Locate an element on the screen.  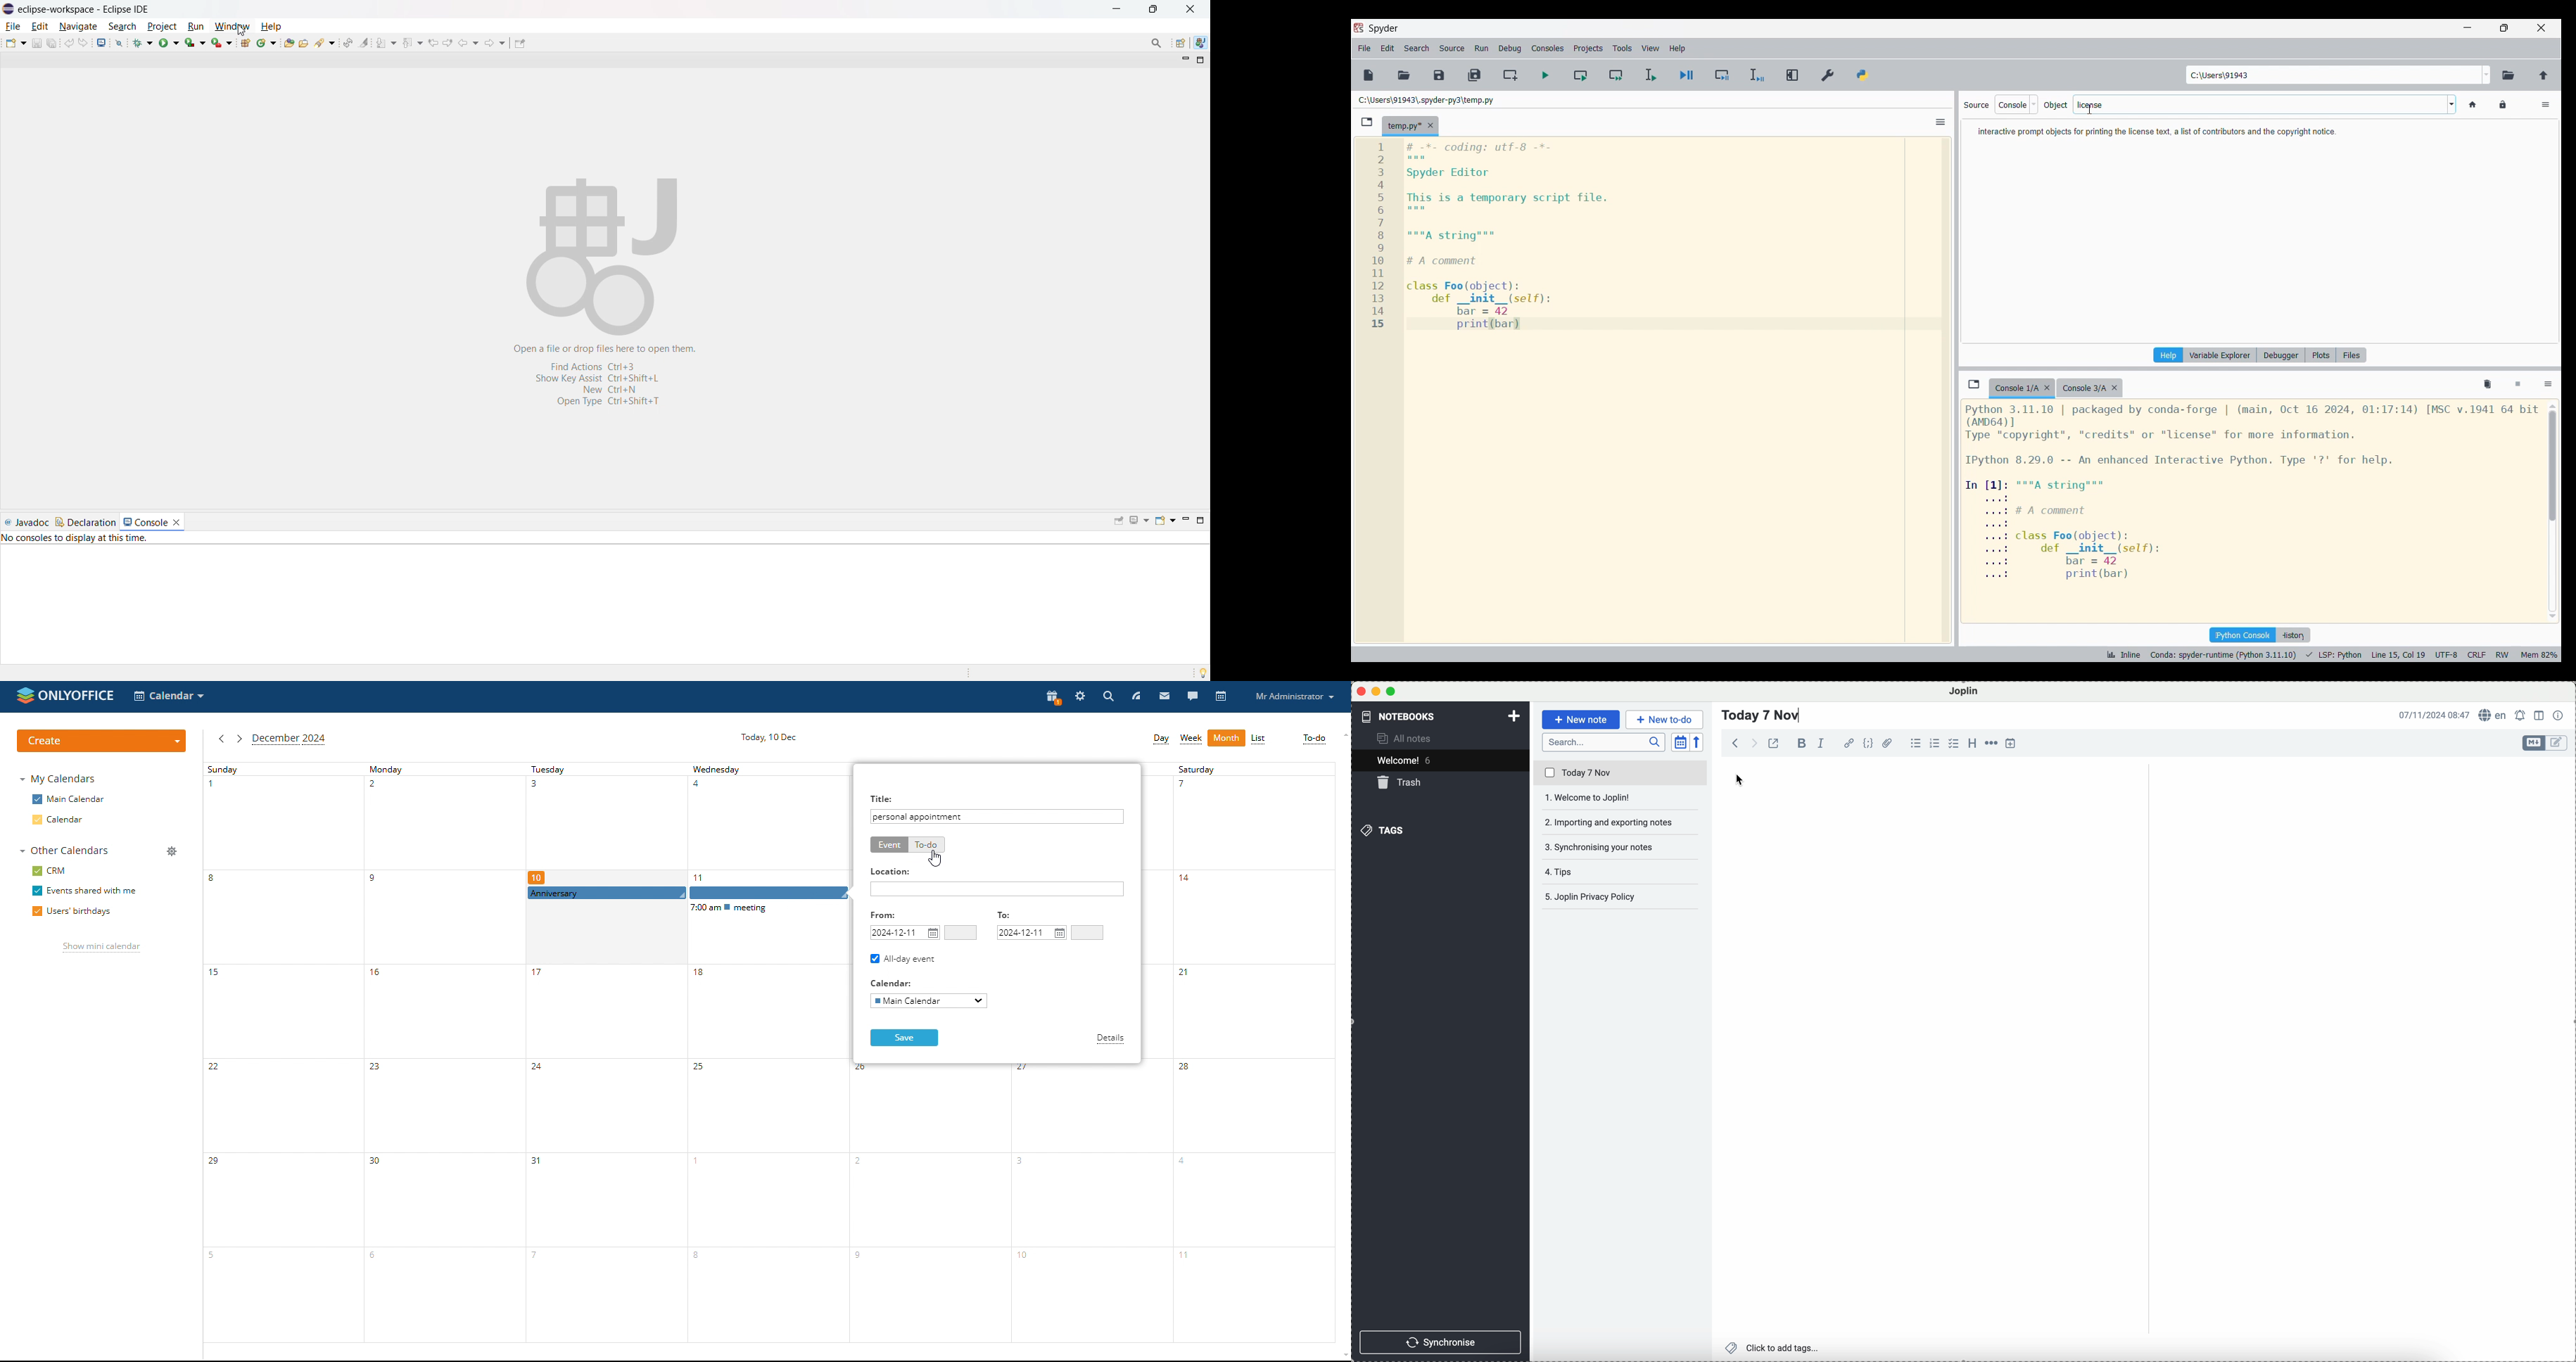
Debug menu is located at coordinates (1510, 49).